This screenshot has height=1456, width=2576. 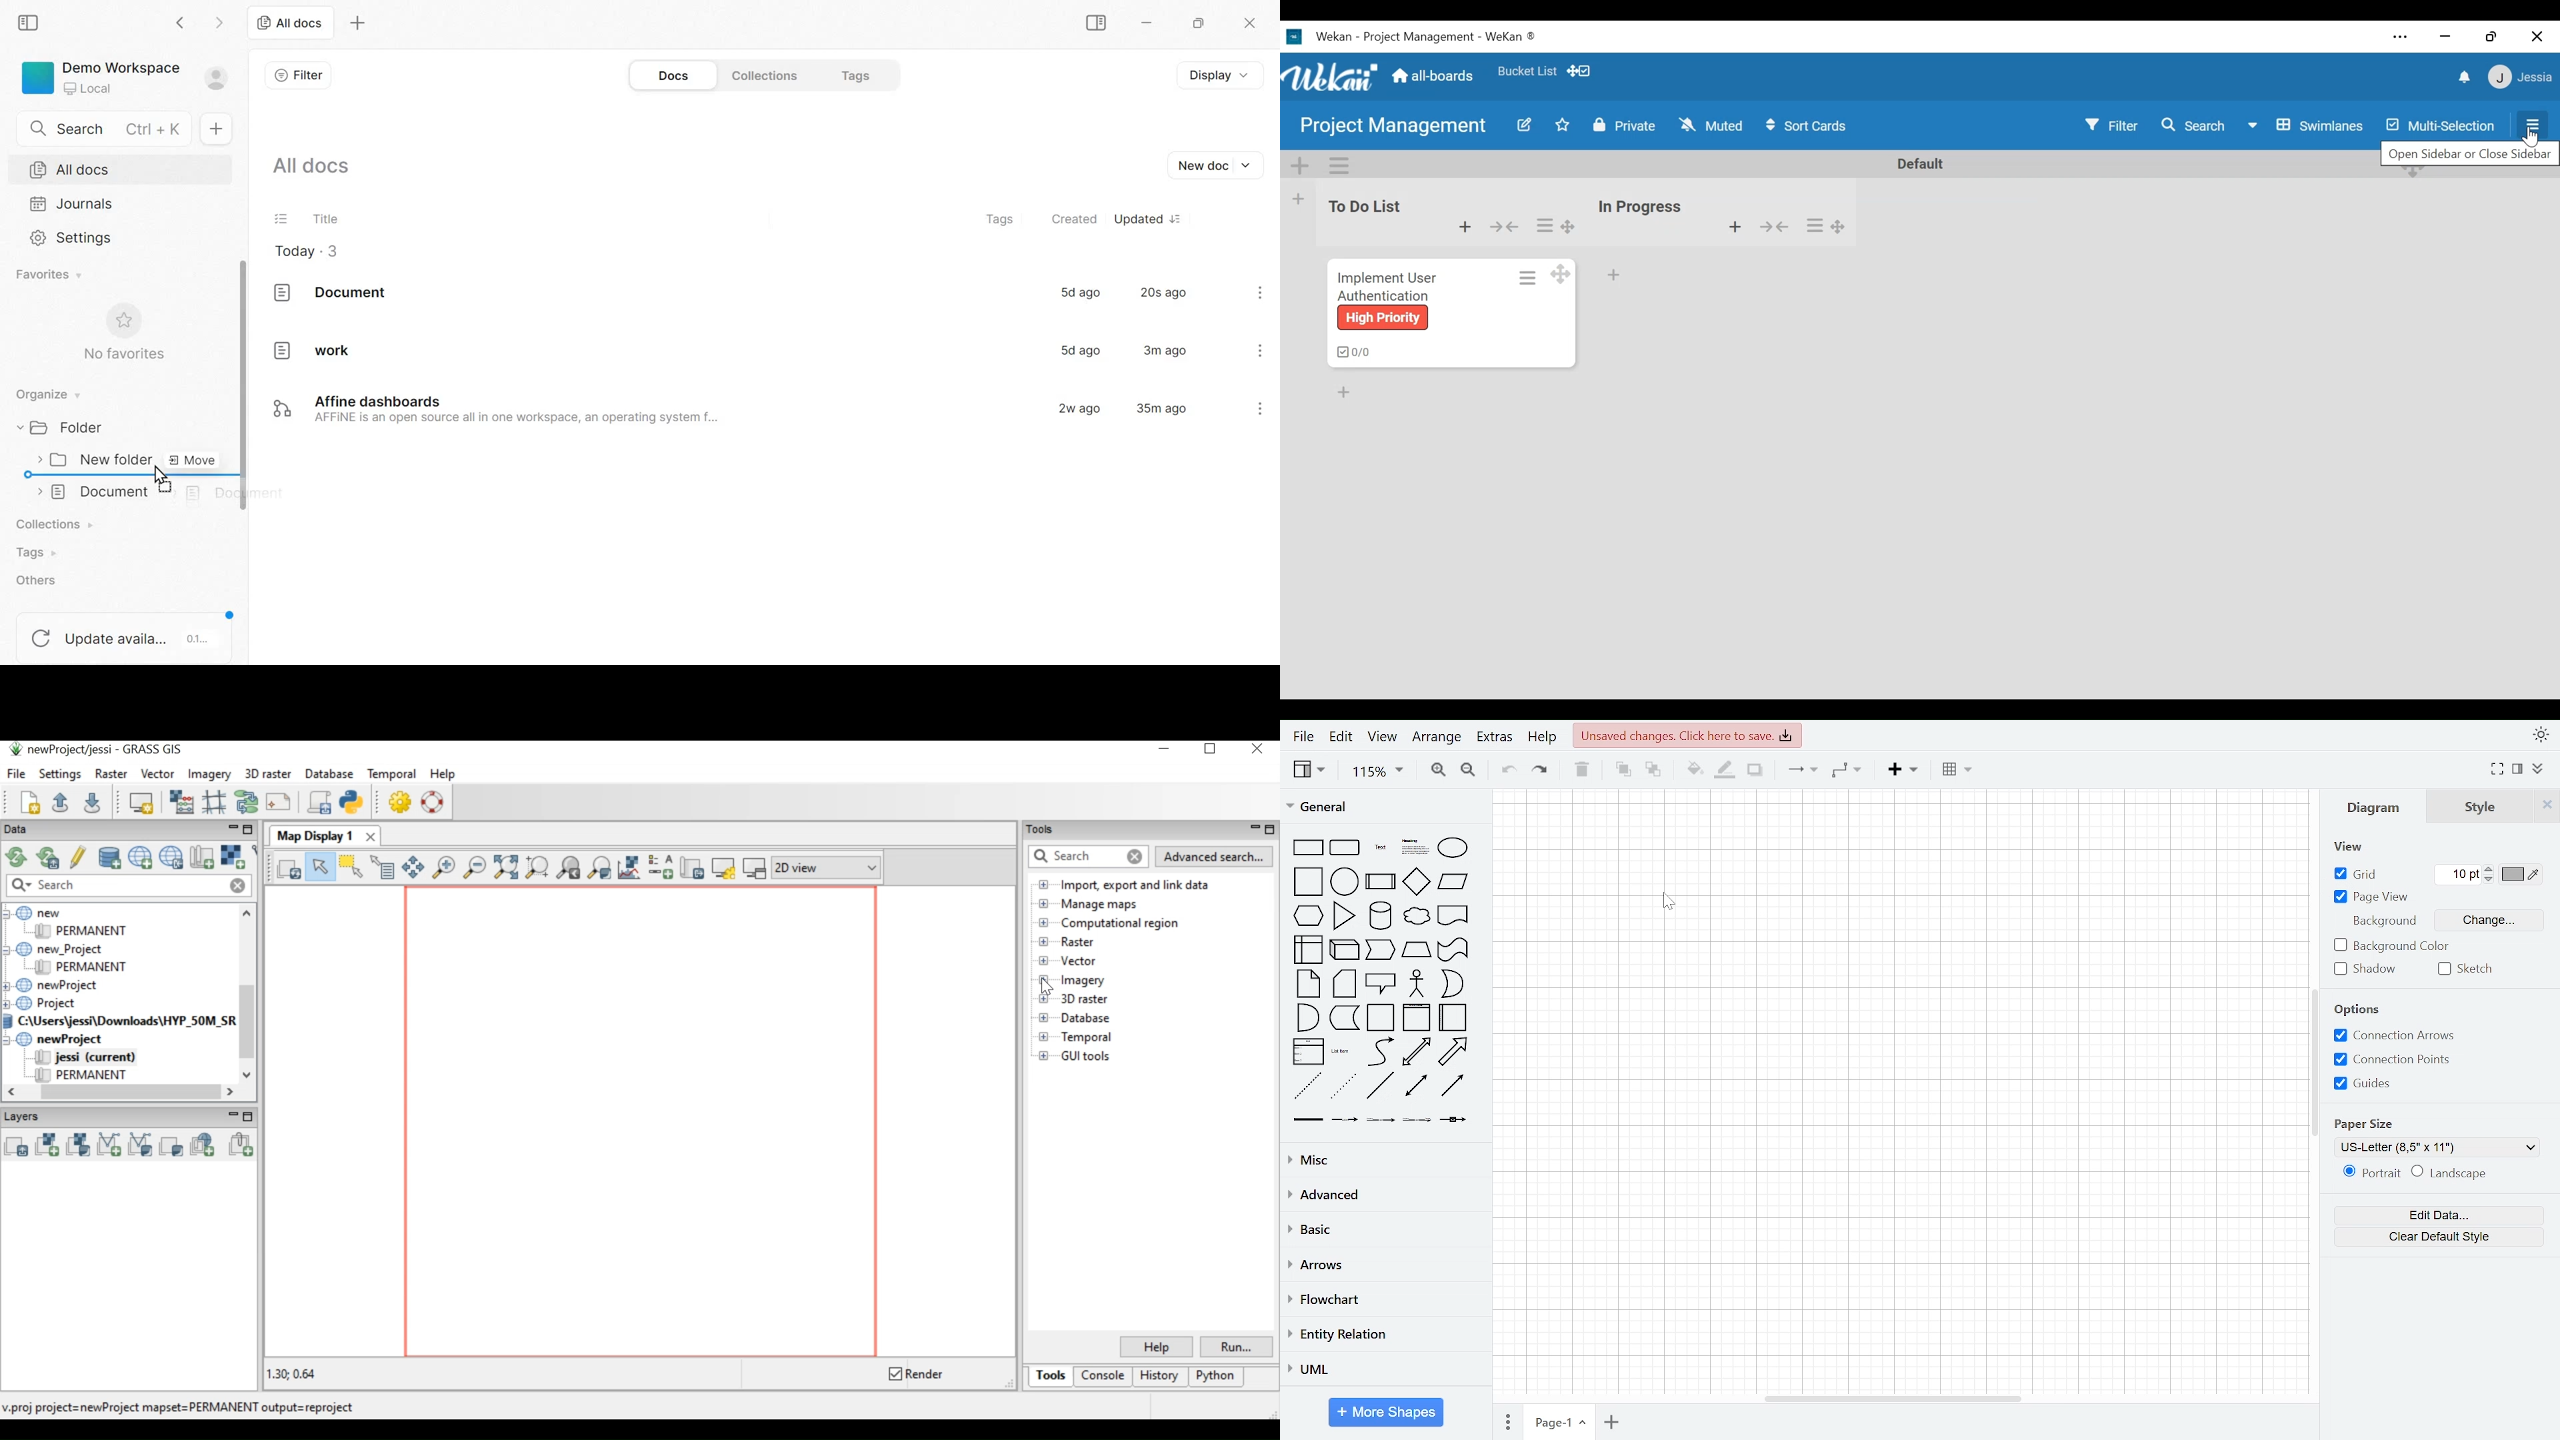 What do you see at coordinates (1309, 917) in the screenshot?
I see `hexagon` at bounding box center [1309, 917].